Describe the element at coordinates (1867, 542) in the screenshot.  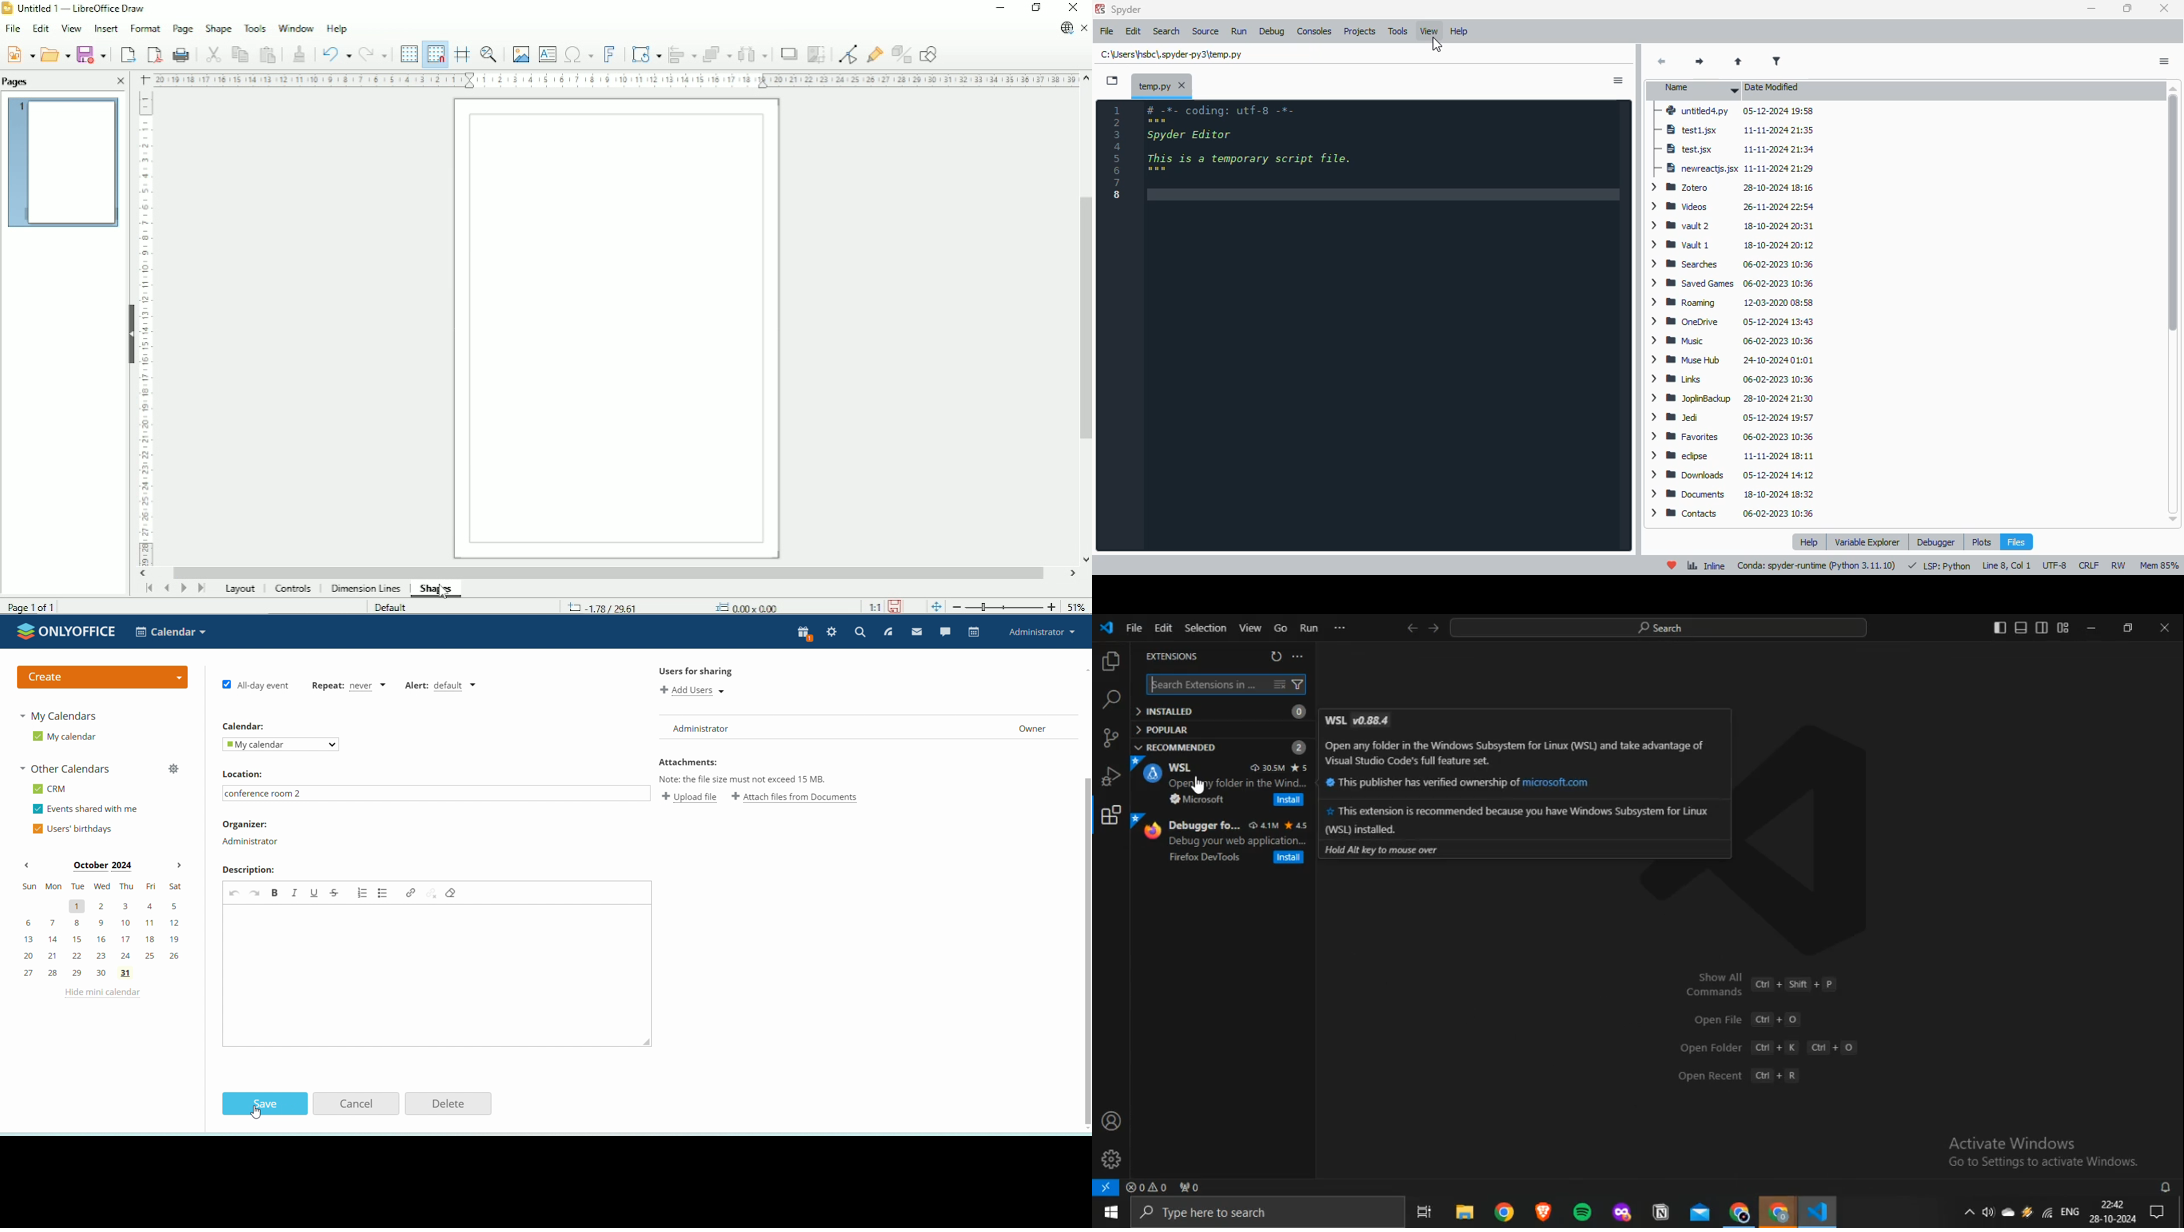
I see `variable explorer` at that location.